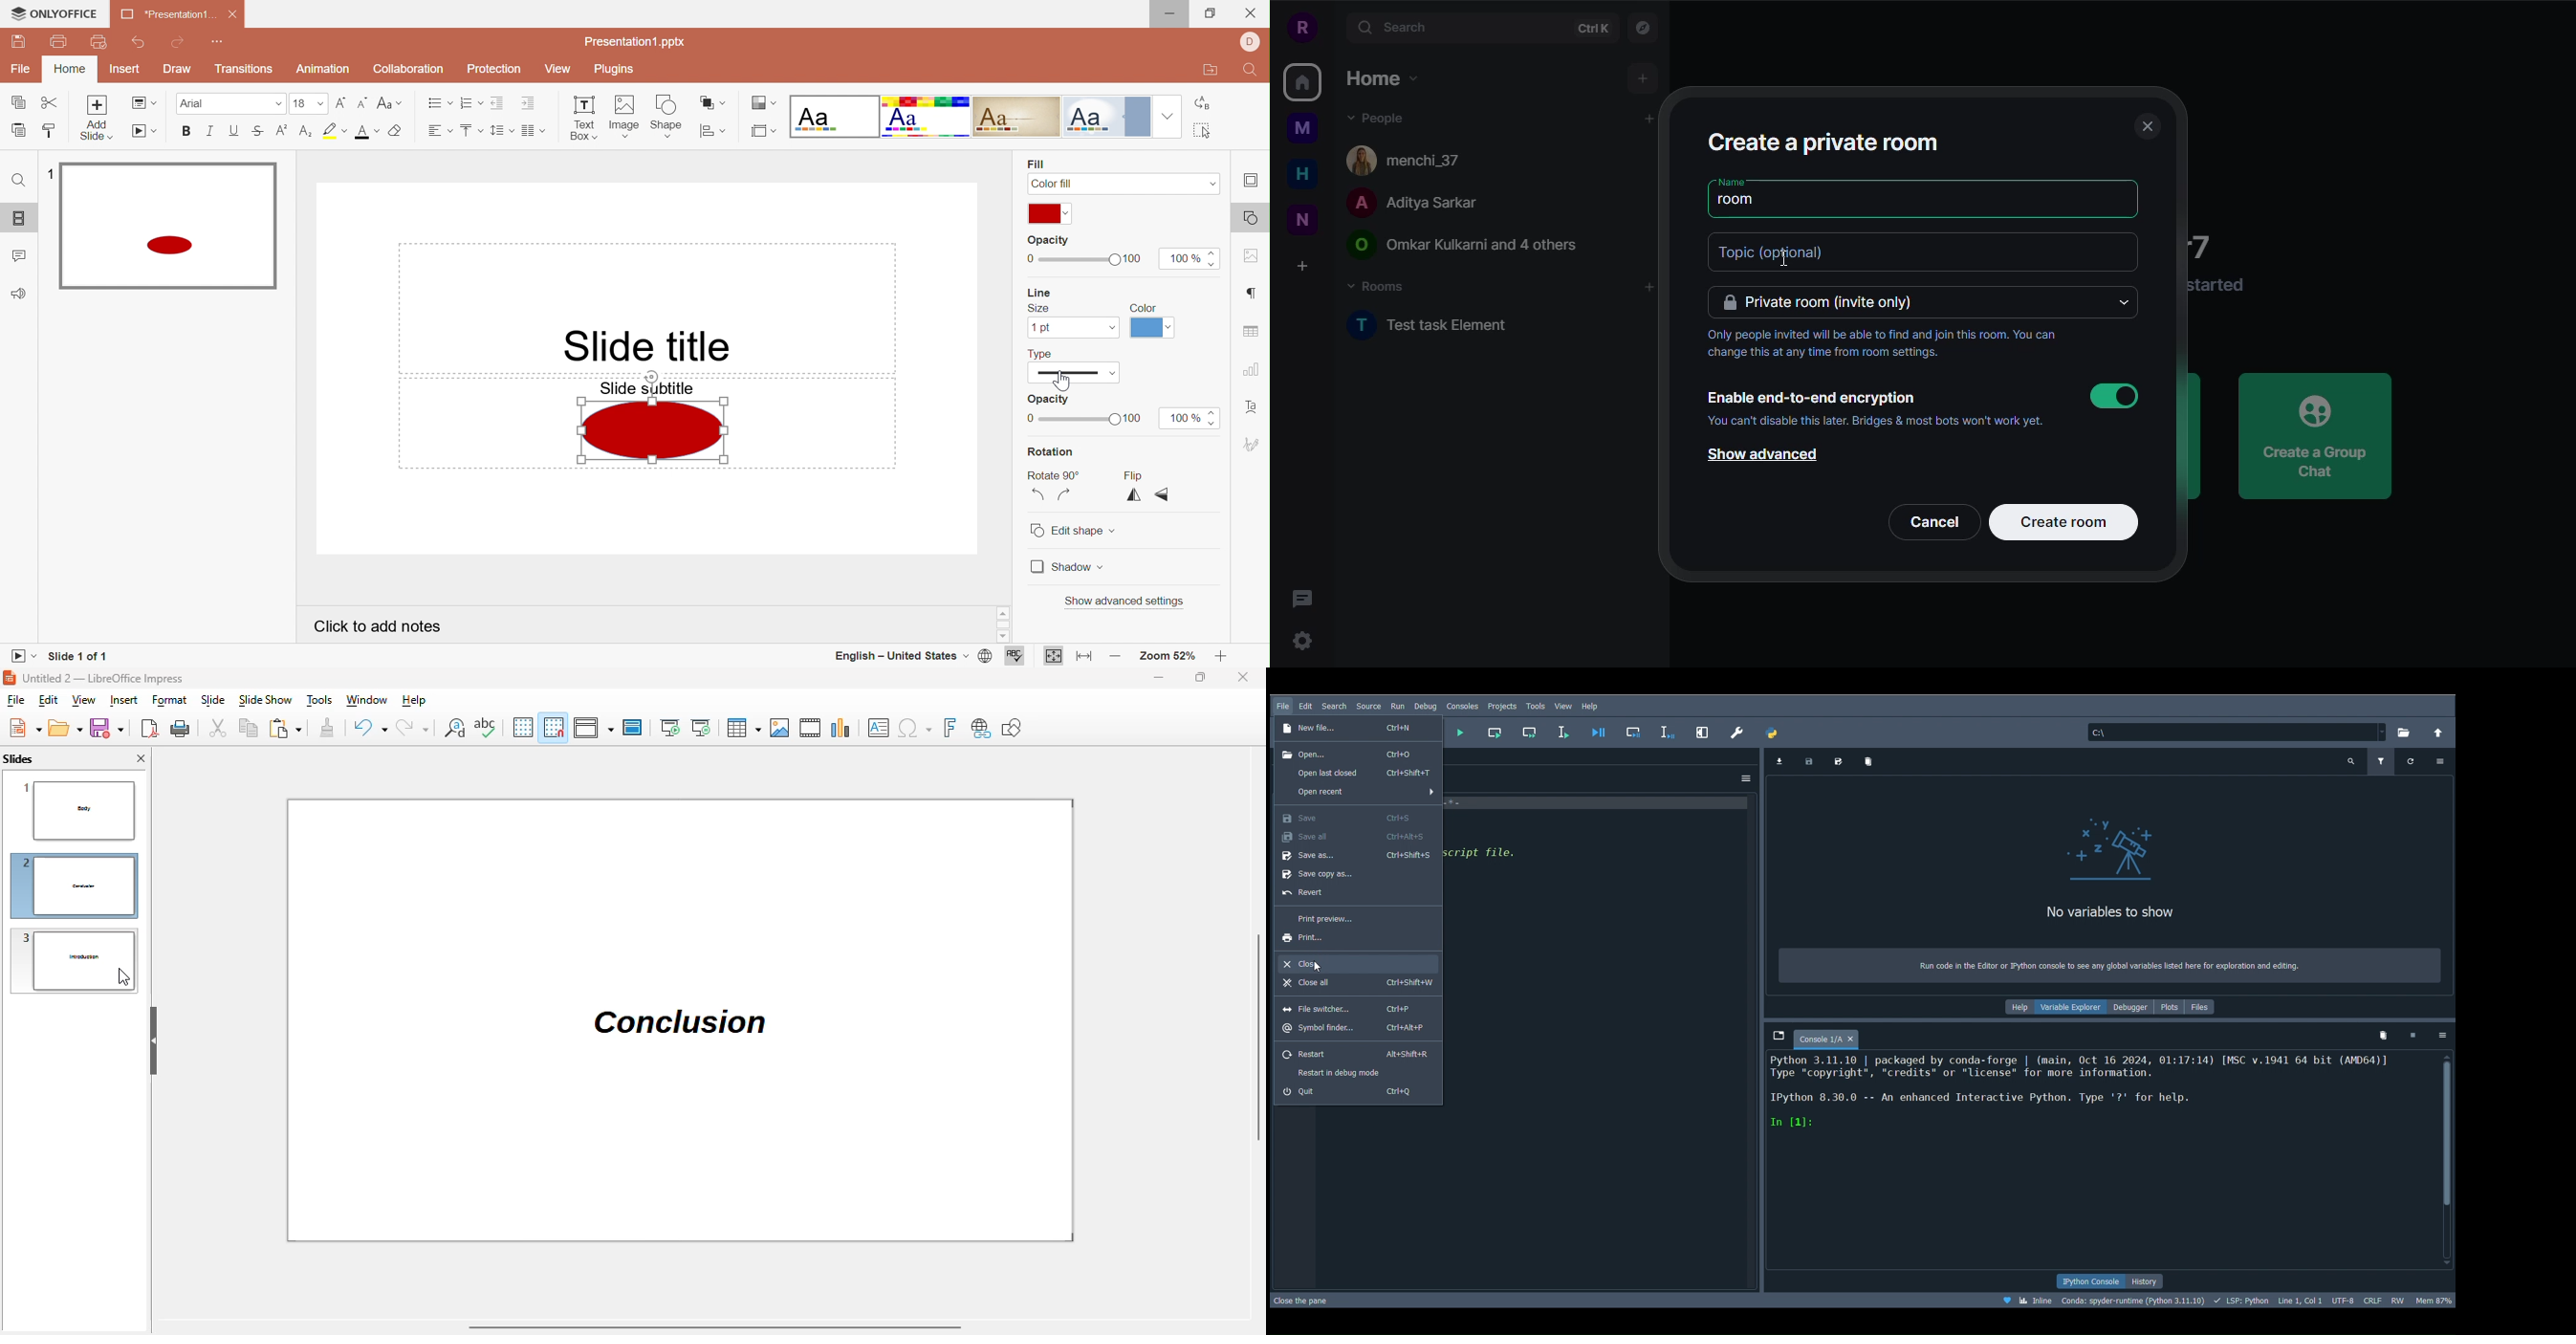 The width and height of the screenshot is (2576, 1344). I want to click on test task element, so click(1430, 325).